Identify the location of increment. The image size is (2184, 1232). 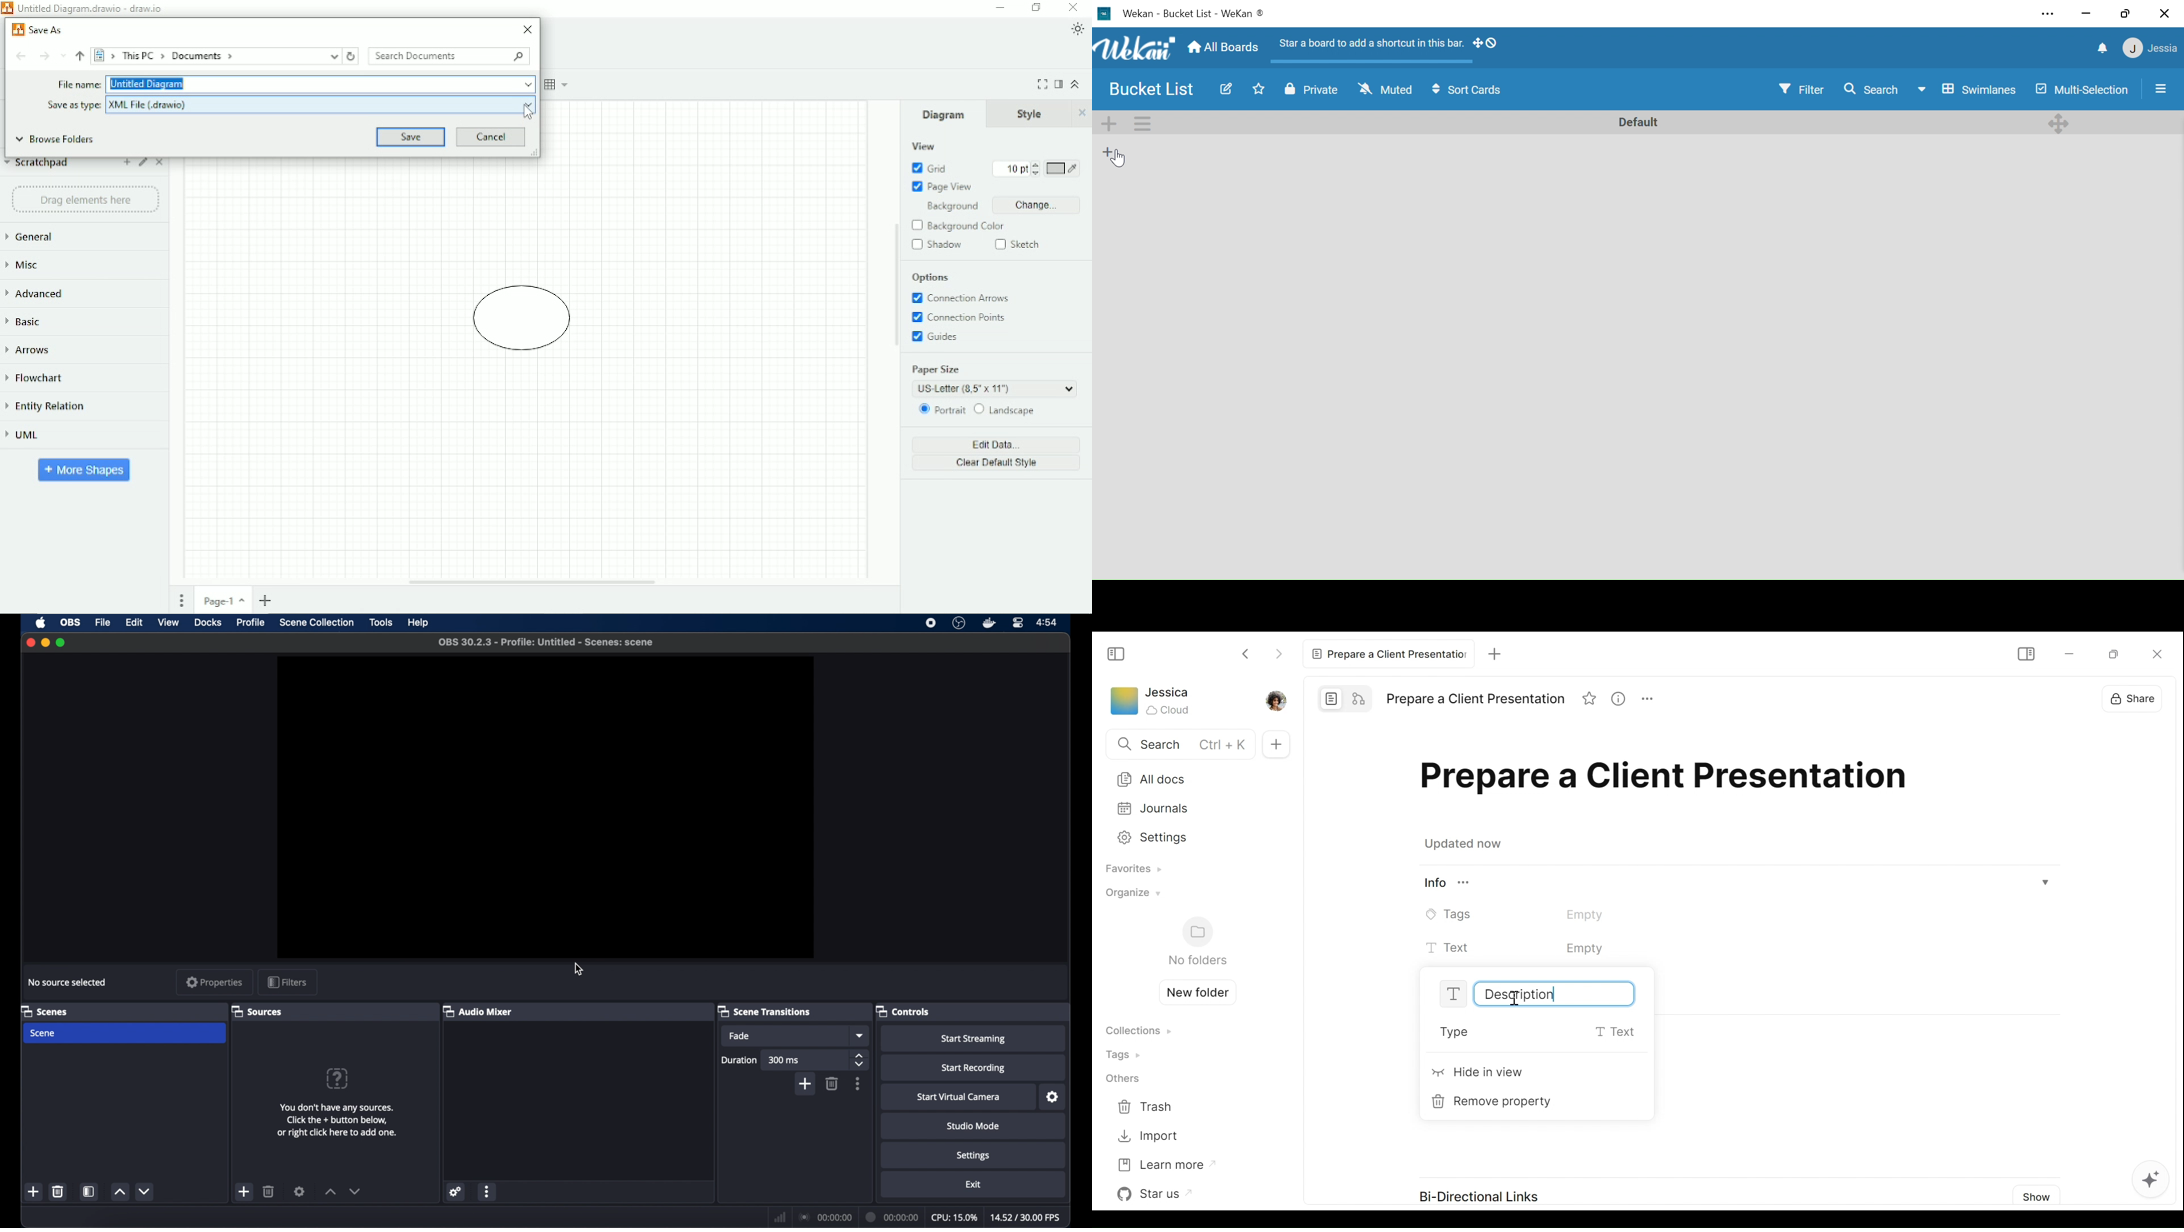
(119, 1192).